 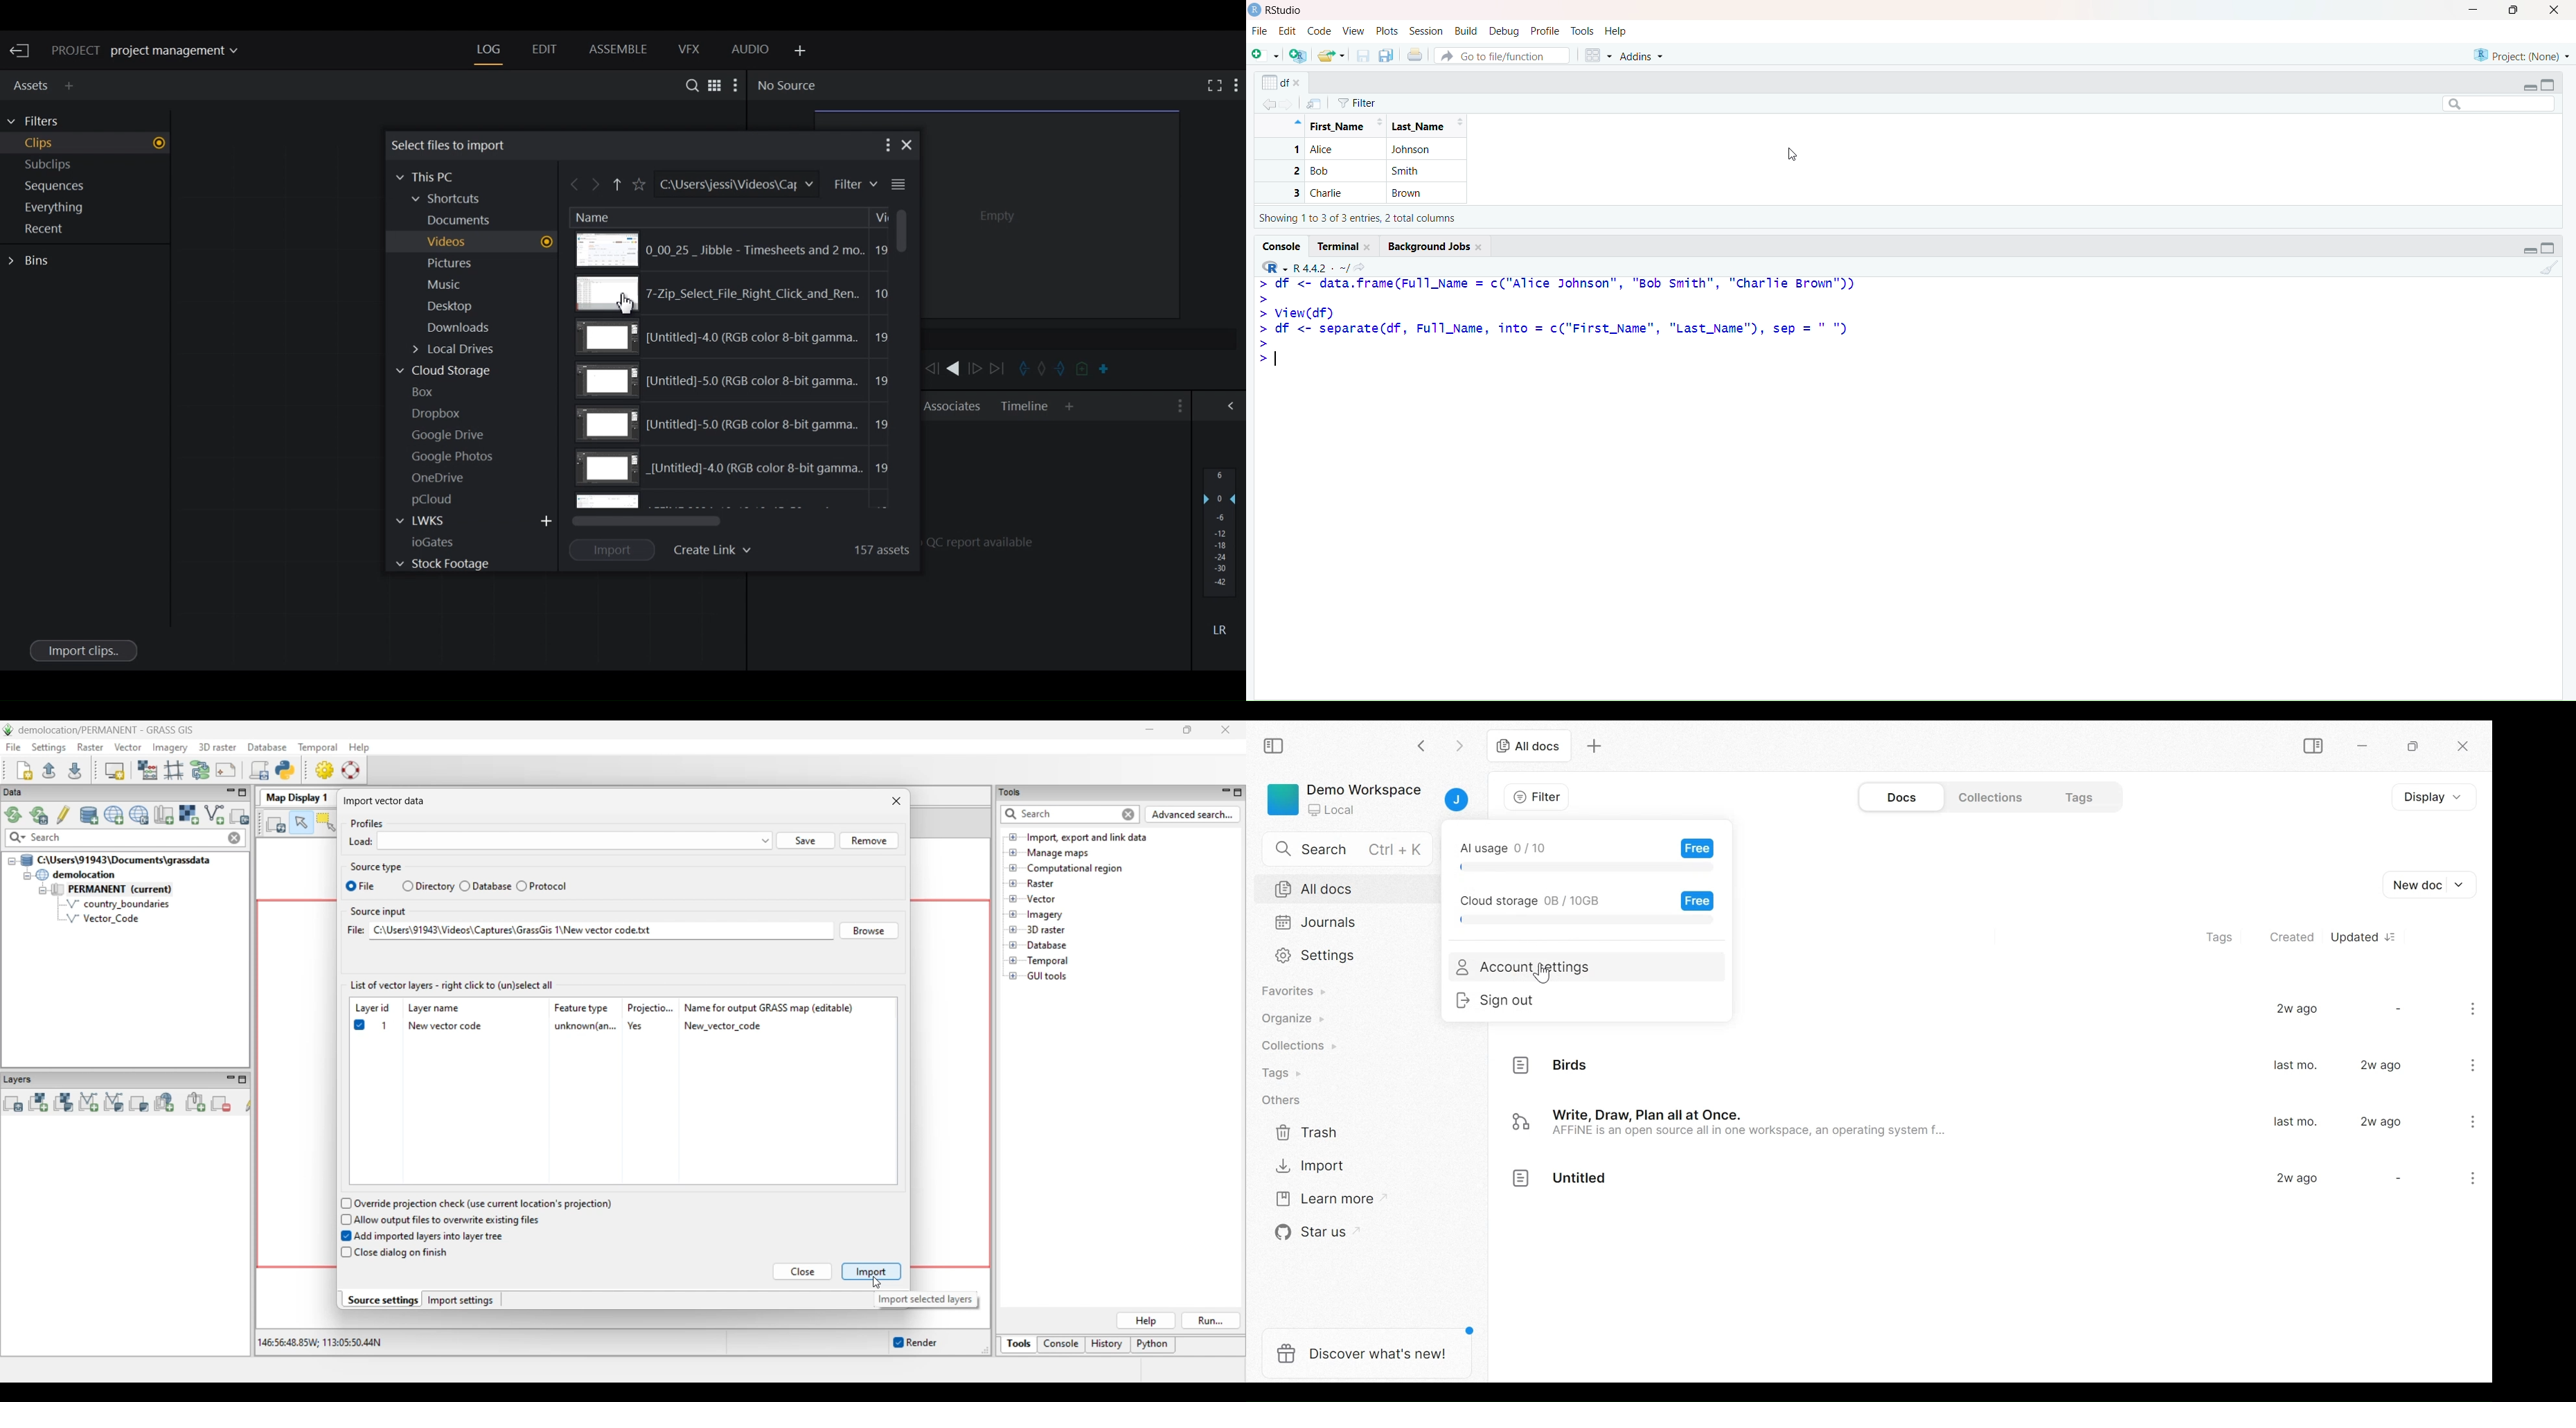 What do you see at coordinates (29, 84) in the screenshot?
I see `Assets` at bounding box center [29, 84].